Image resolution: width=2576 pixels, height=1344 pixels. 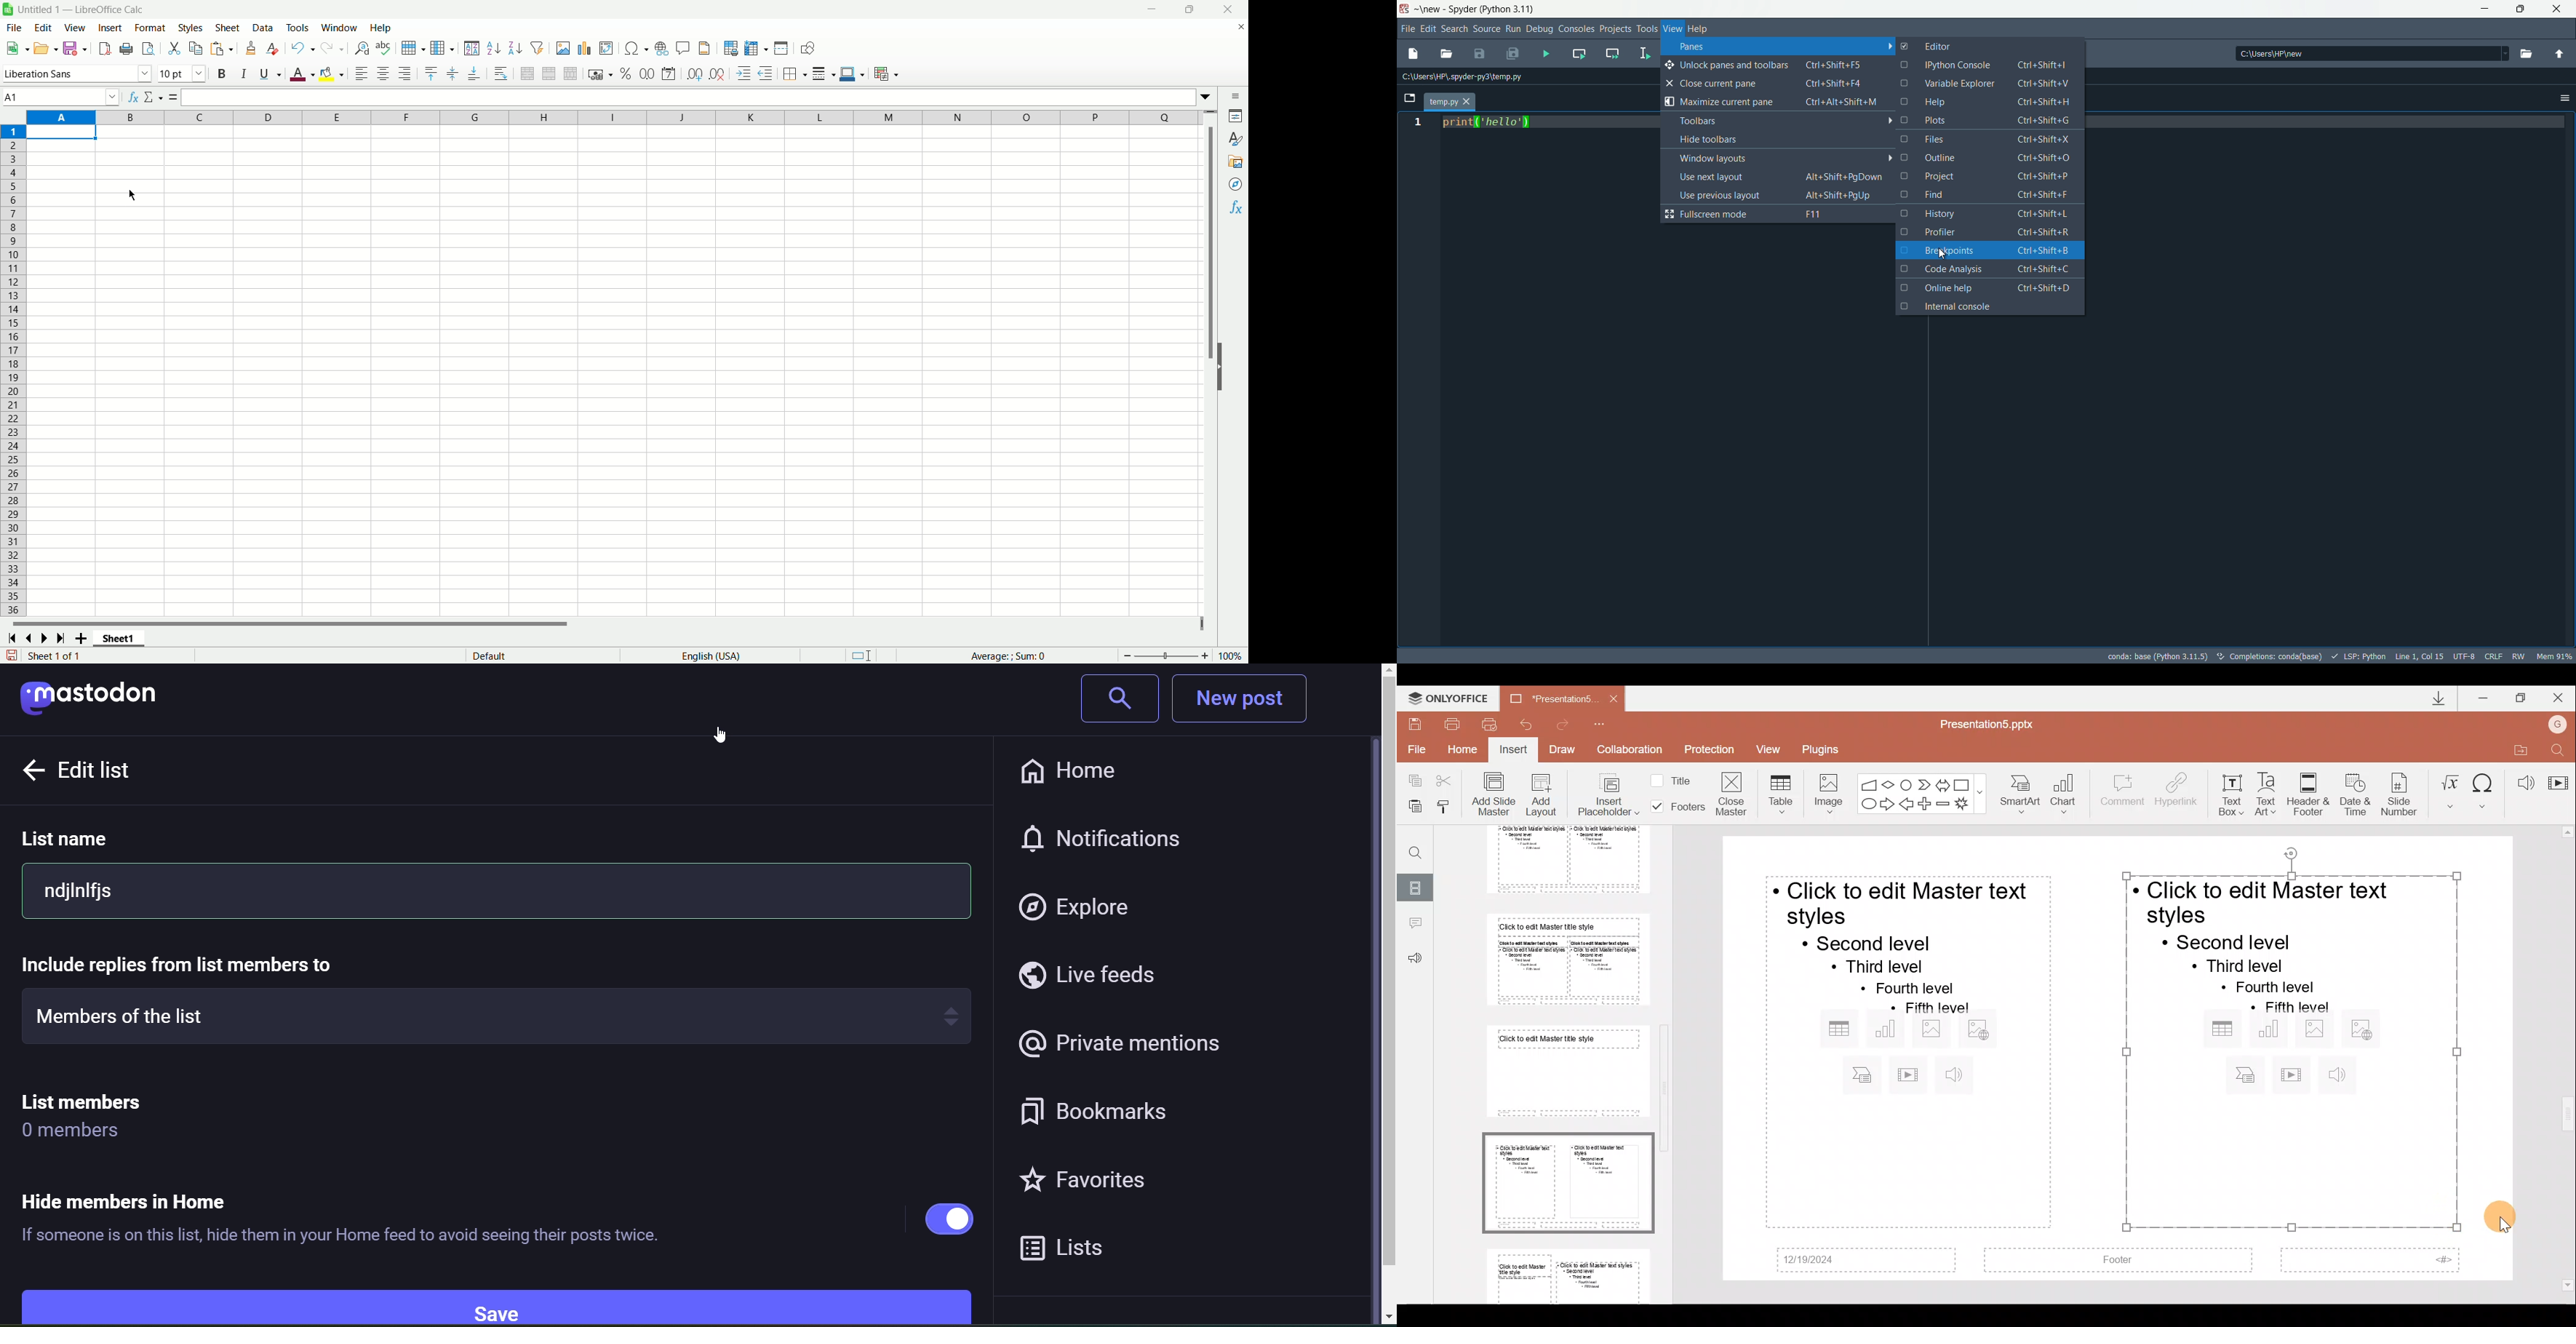 What do you see at coordinates (1990, 249) in the screenshot?
I see `breakpoints` at bounding box center [1990, 249].